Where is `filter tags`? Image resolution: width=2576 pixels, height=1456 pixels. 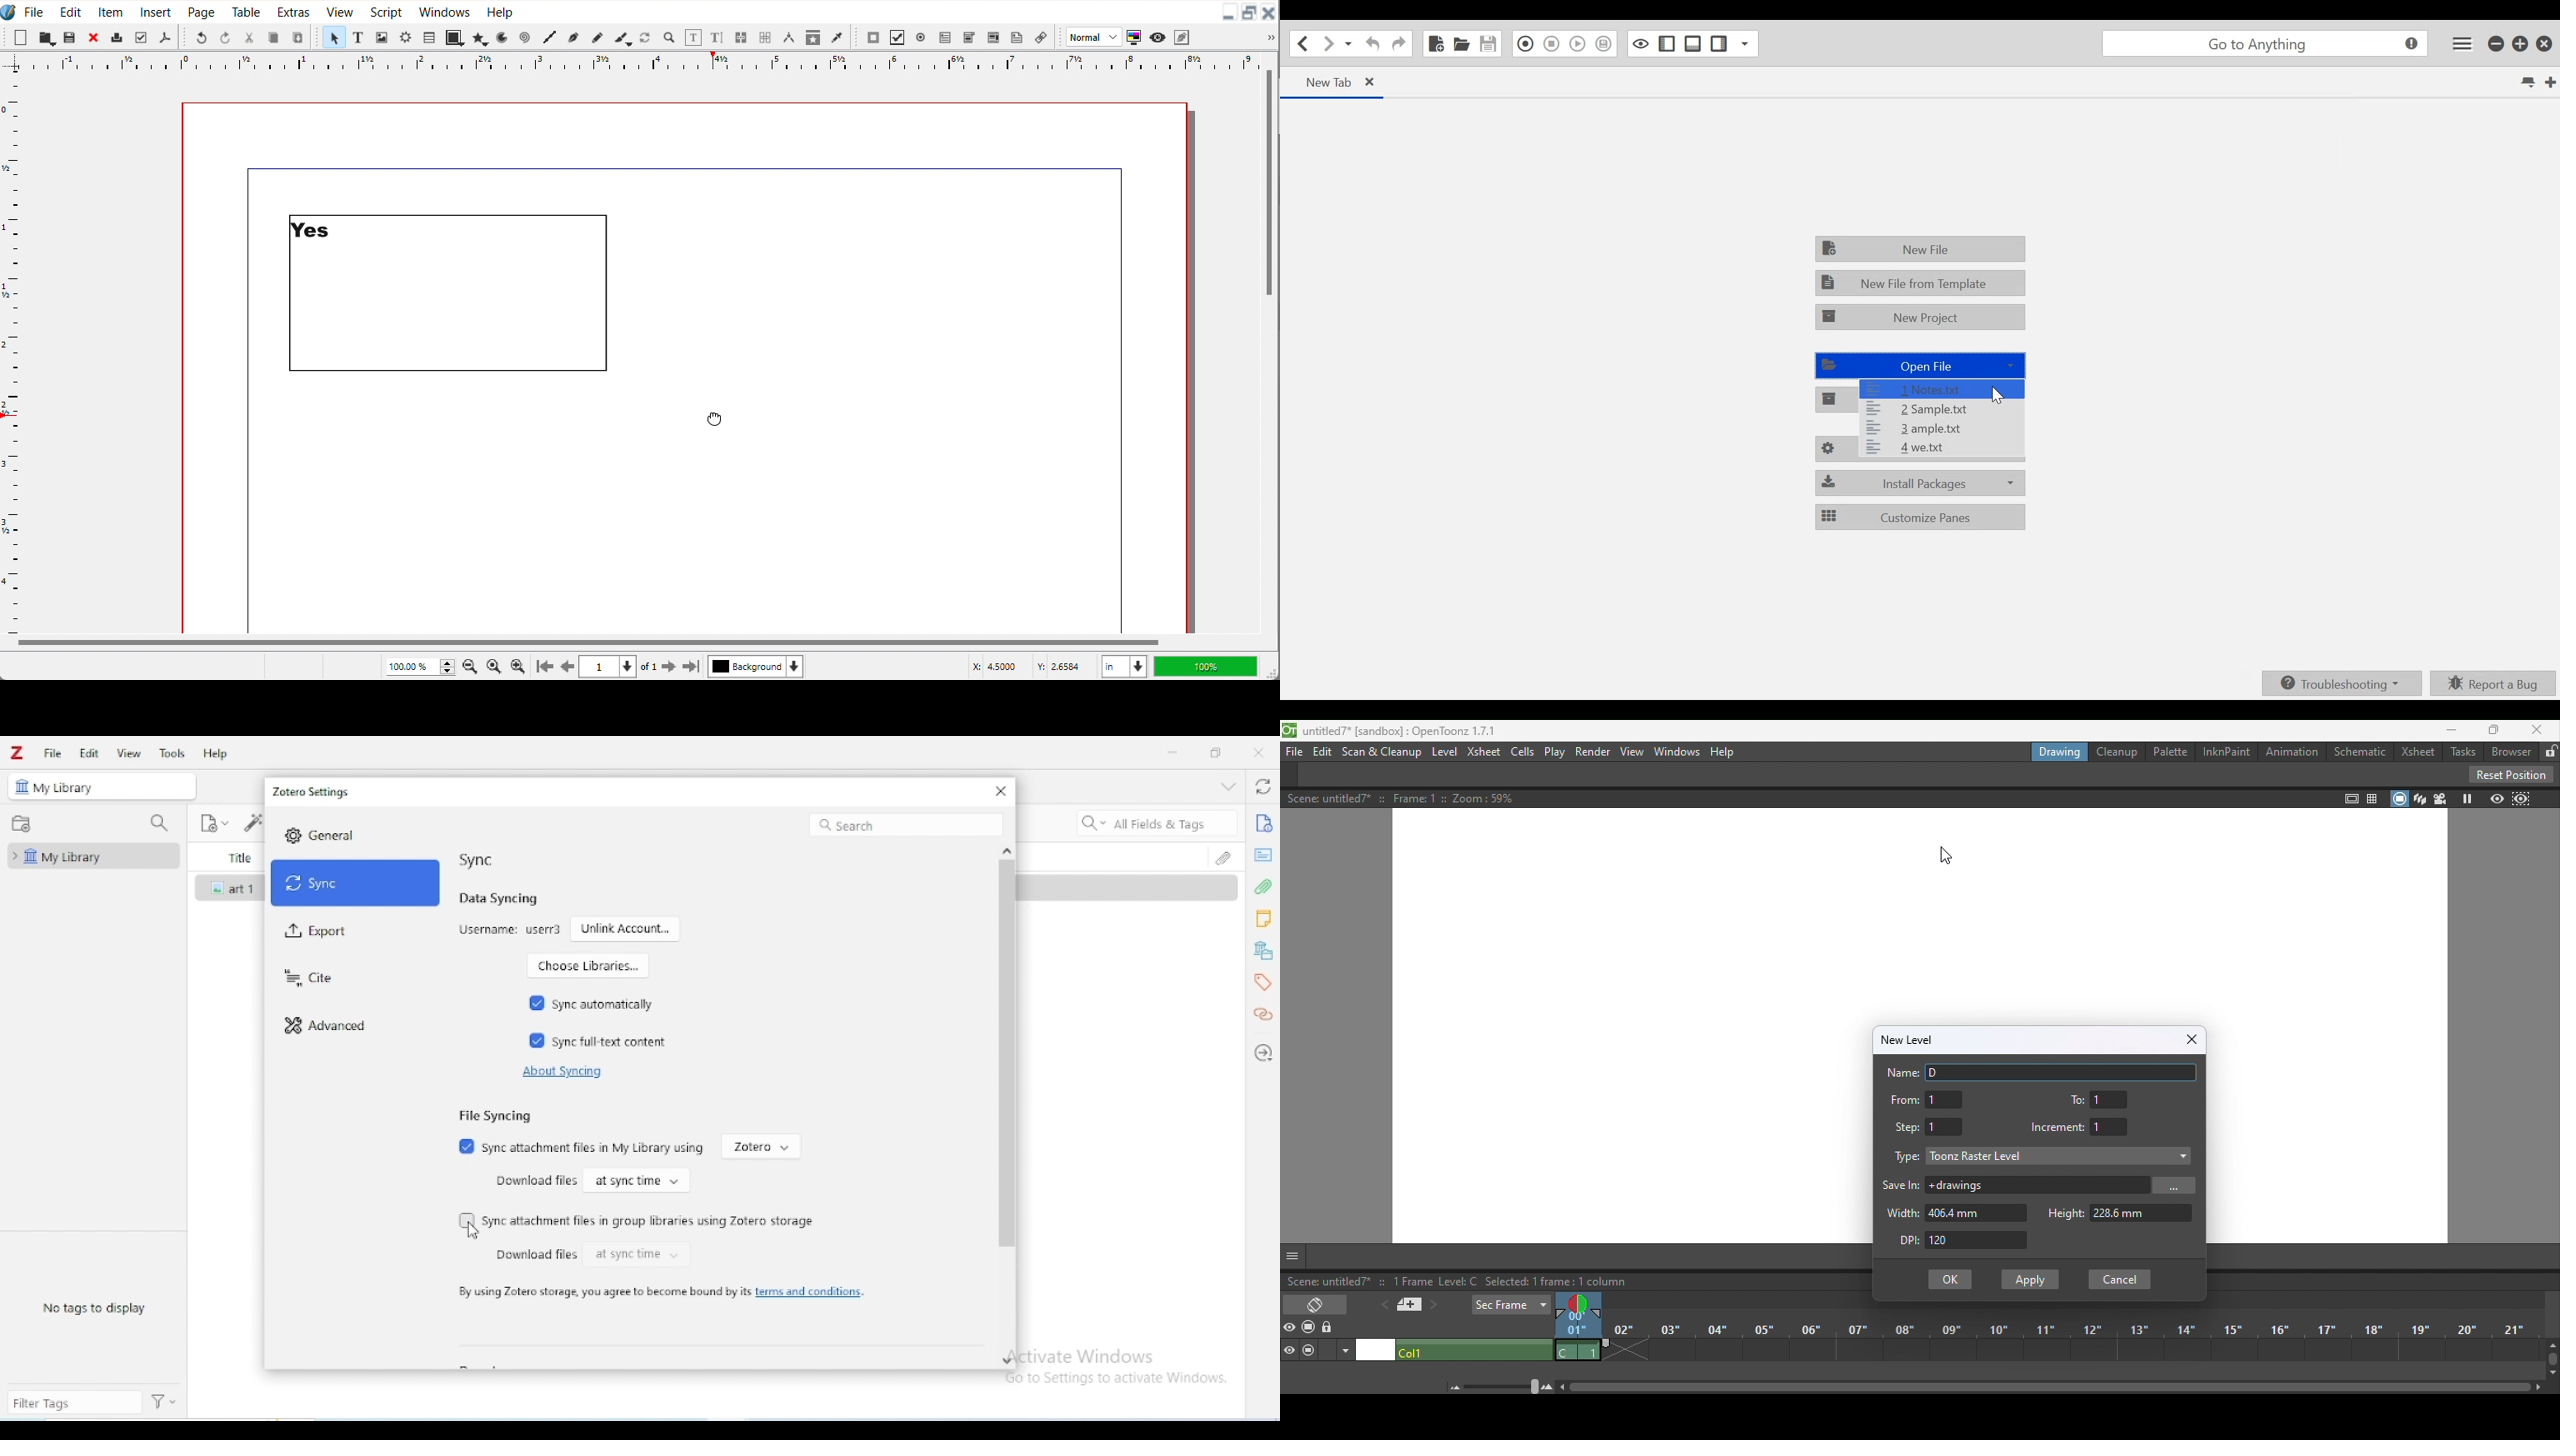
filter tags is located at coordinates (74, 1402).